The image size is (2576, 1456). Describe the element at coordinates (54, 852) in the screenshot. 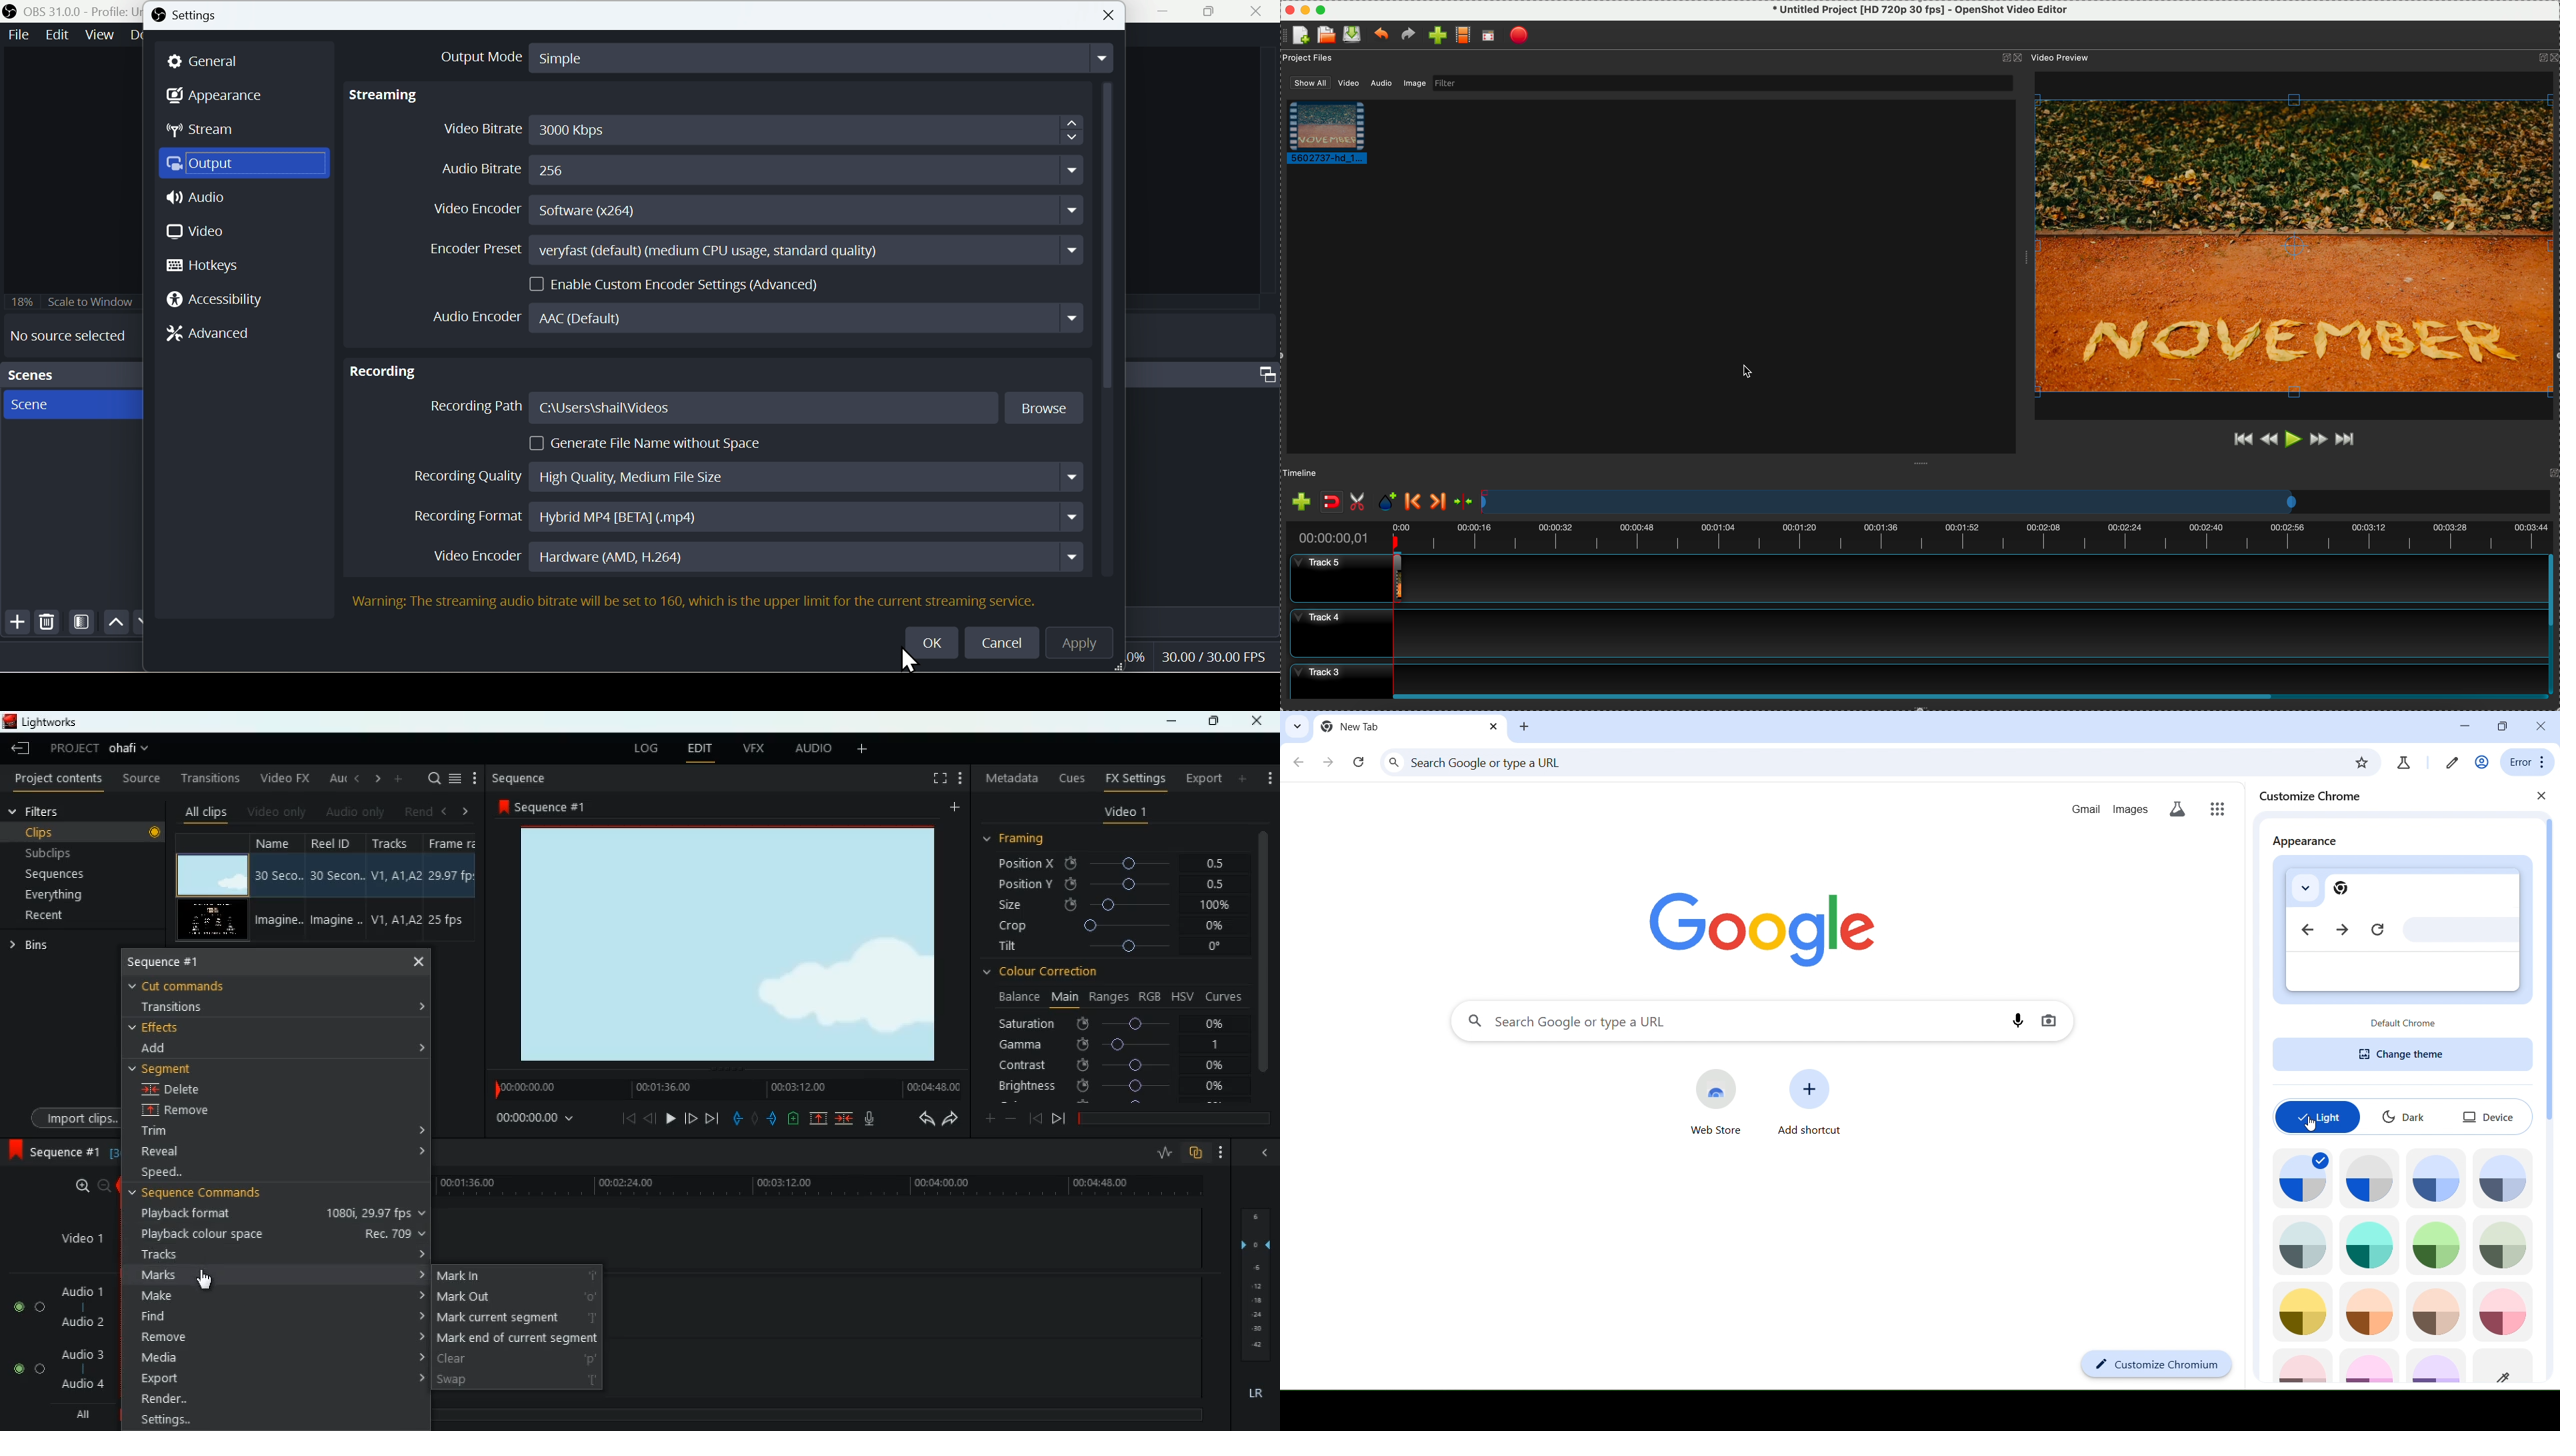

I see `subclips` at that location.